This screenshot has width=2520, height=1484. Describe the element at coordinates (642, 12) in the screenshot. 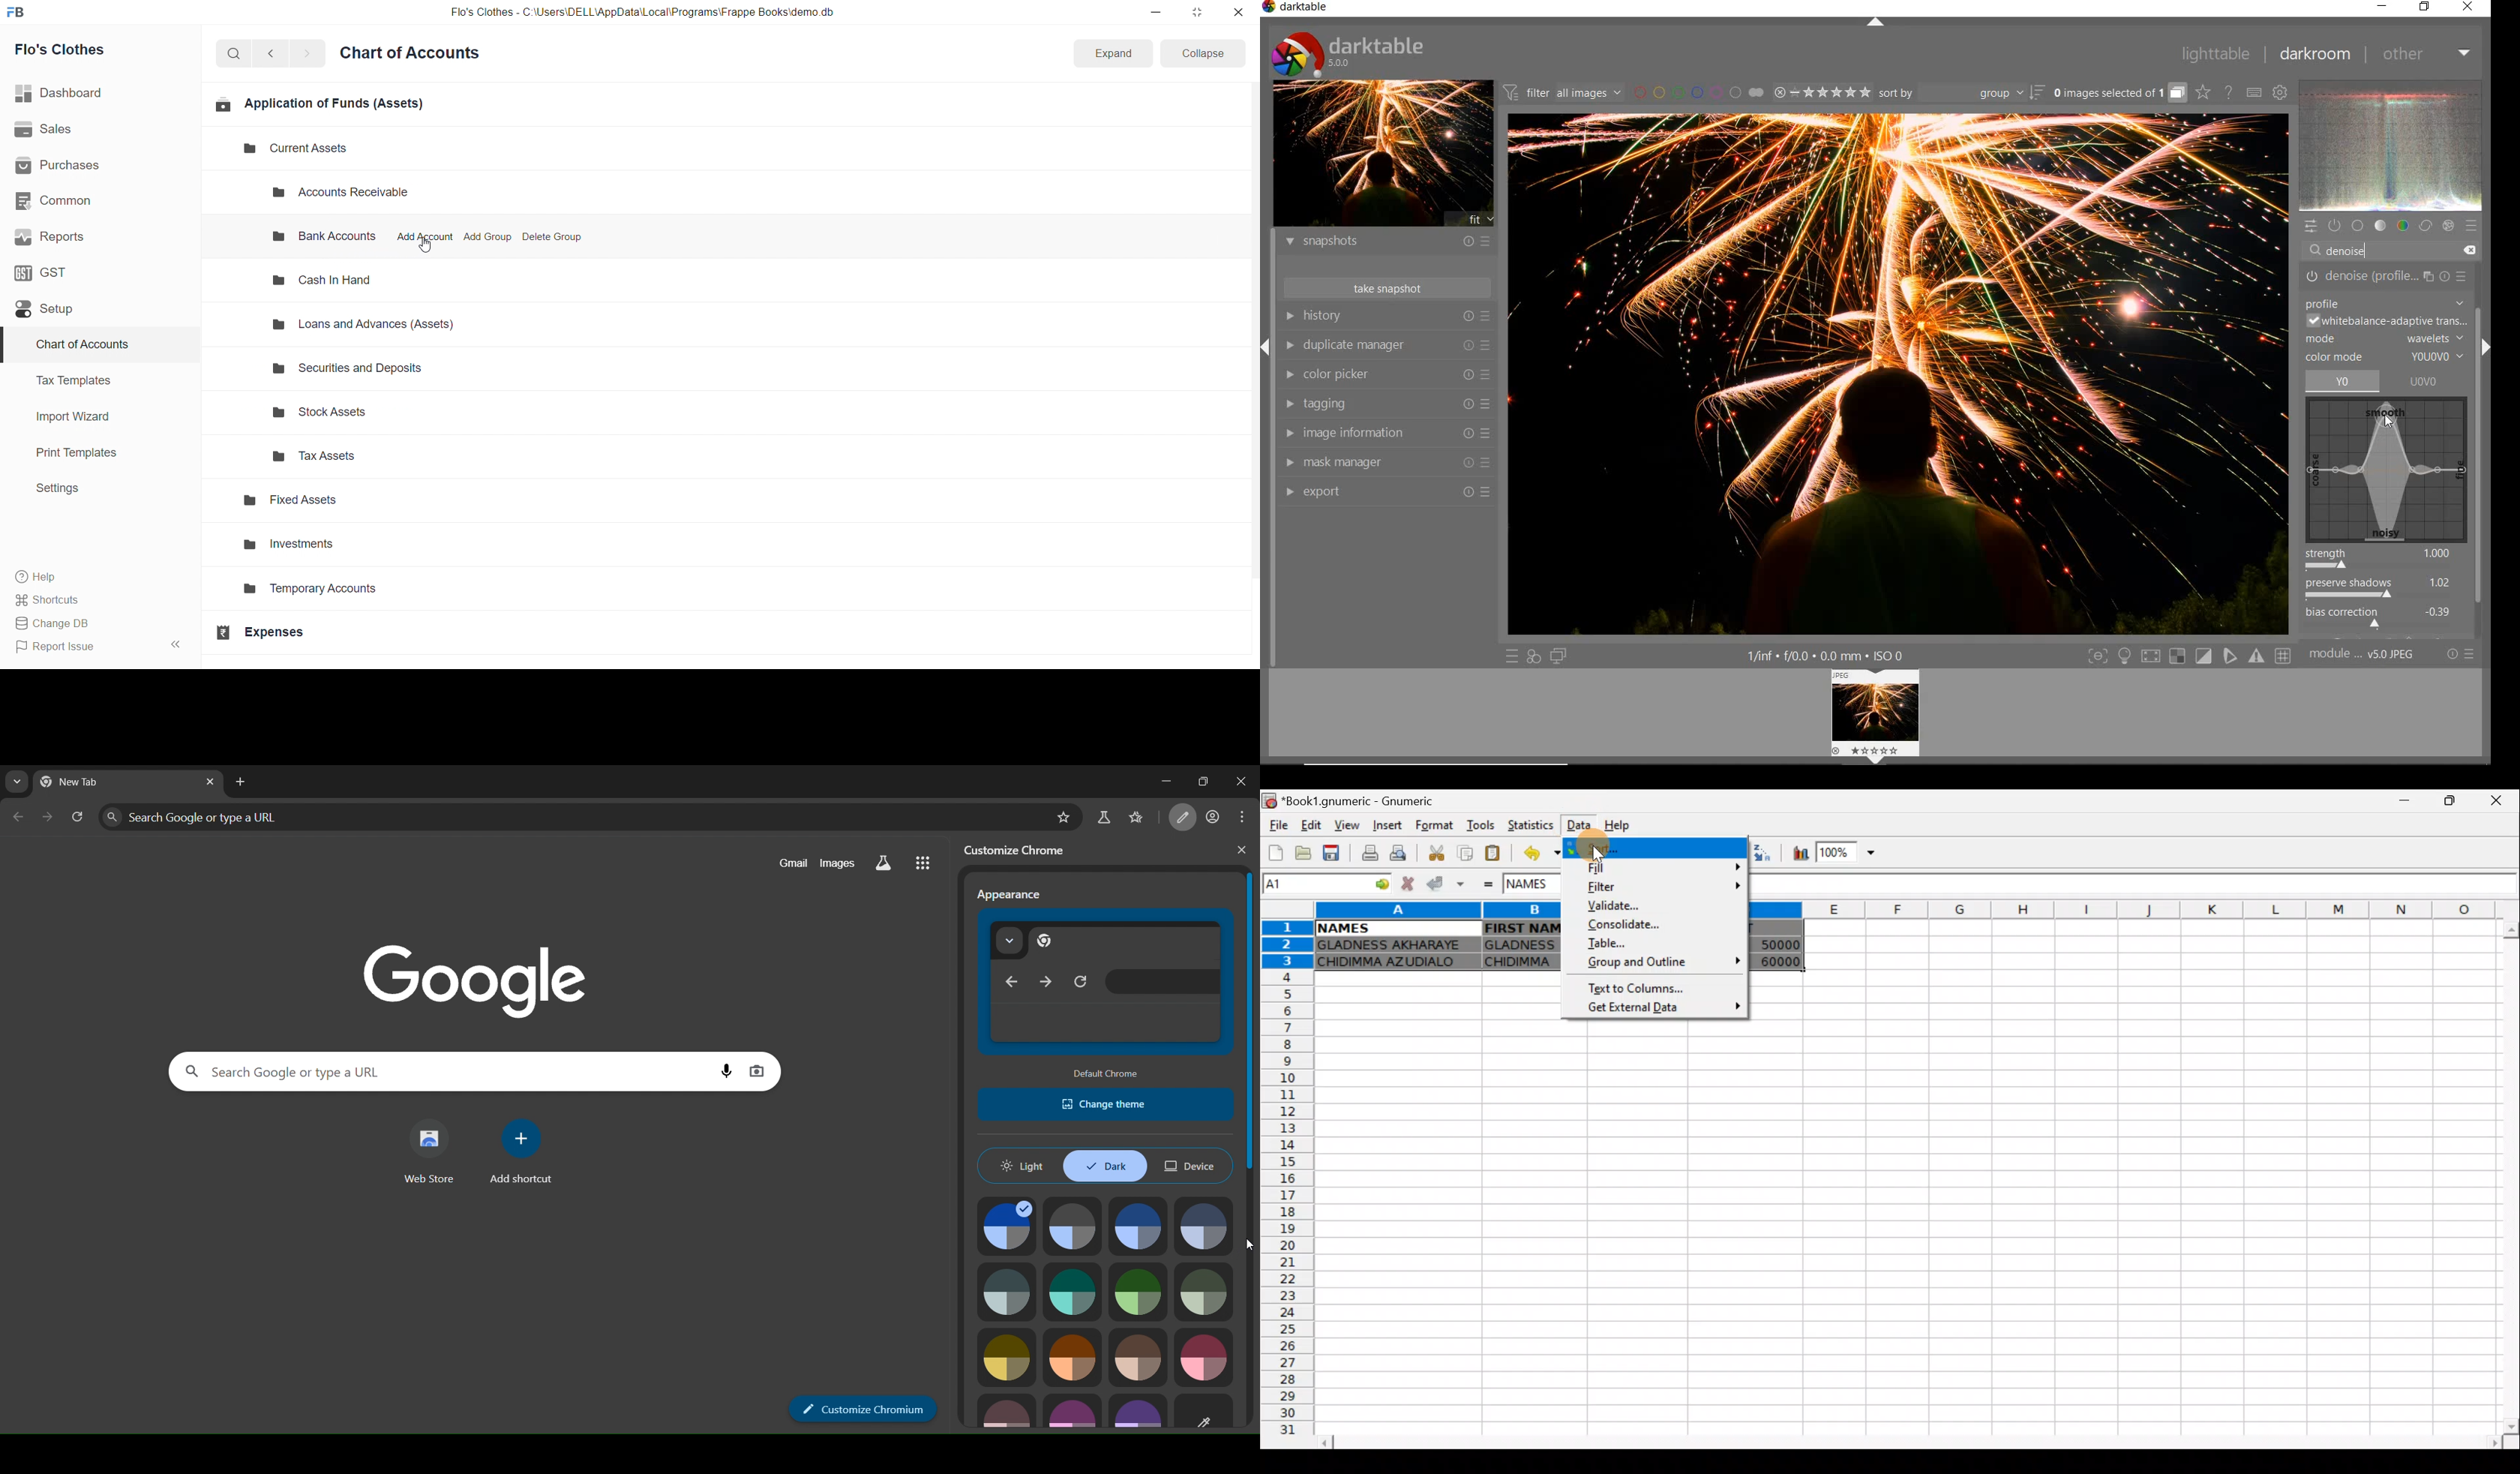

I see `Flo's Clothes - C:\Users\DELL\AppData\Local\Programs\Frappe Books\demo.db` at that location.